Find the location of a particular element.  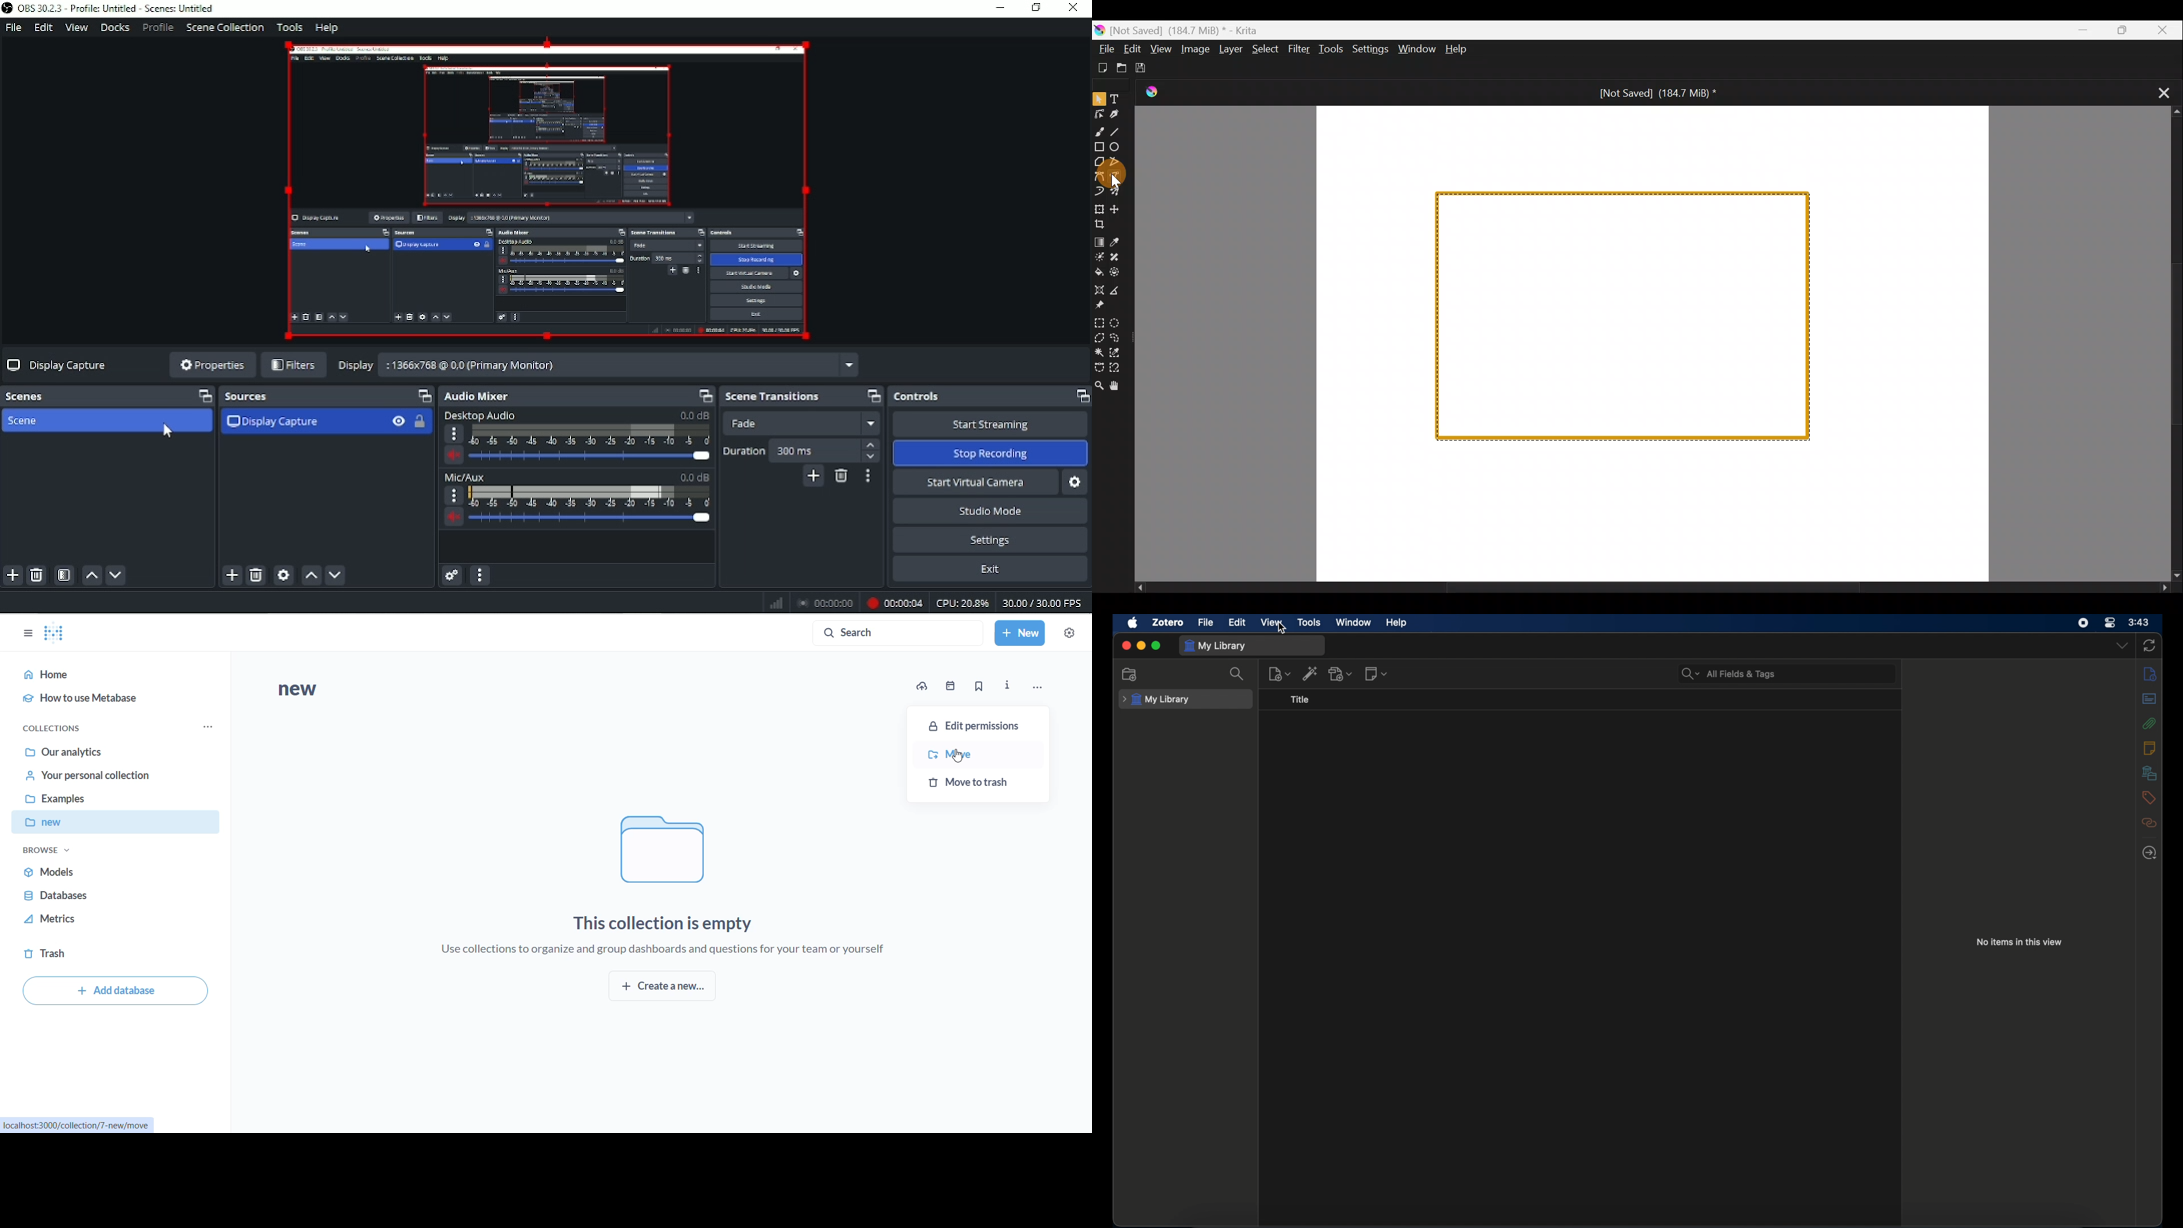

create new is located at coordinates (668, 989).